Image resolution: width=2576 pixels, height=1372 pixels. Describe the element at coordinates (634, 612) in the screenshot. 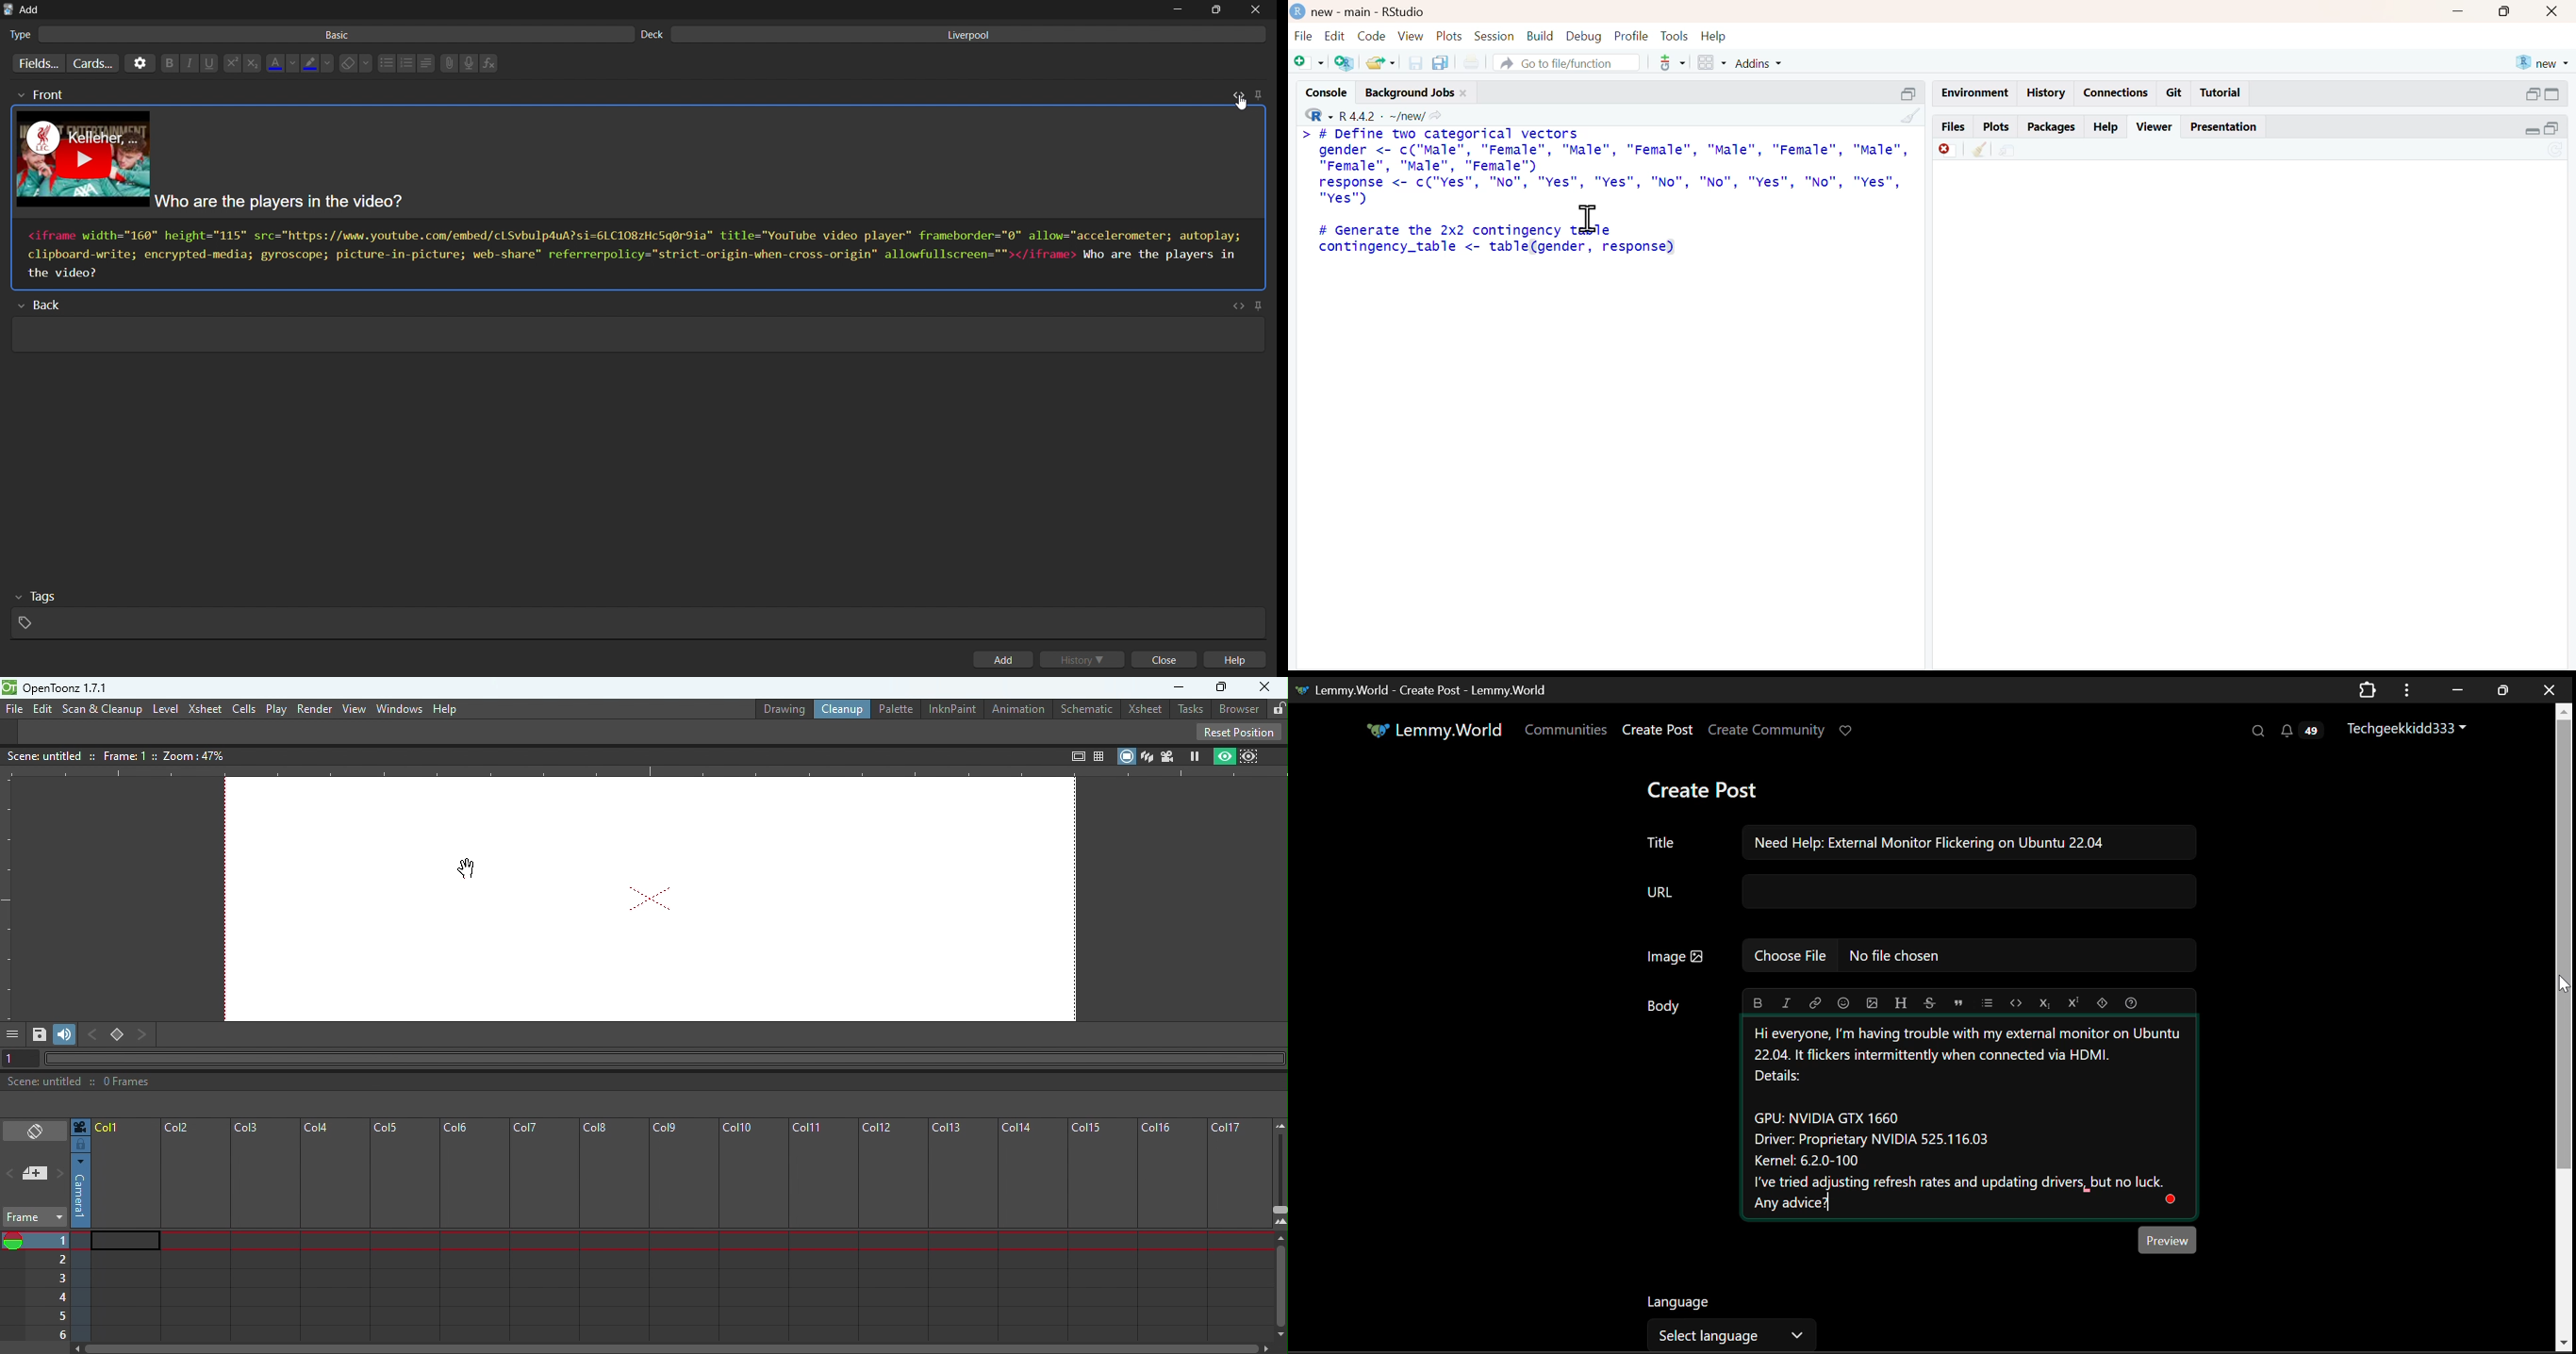

I see `tags input field` at that location.